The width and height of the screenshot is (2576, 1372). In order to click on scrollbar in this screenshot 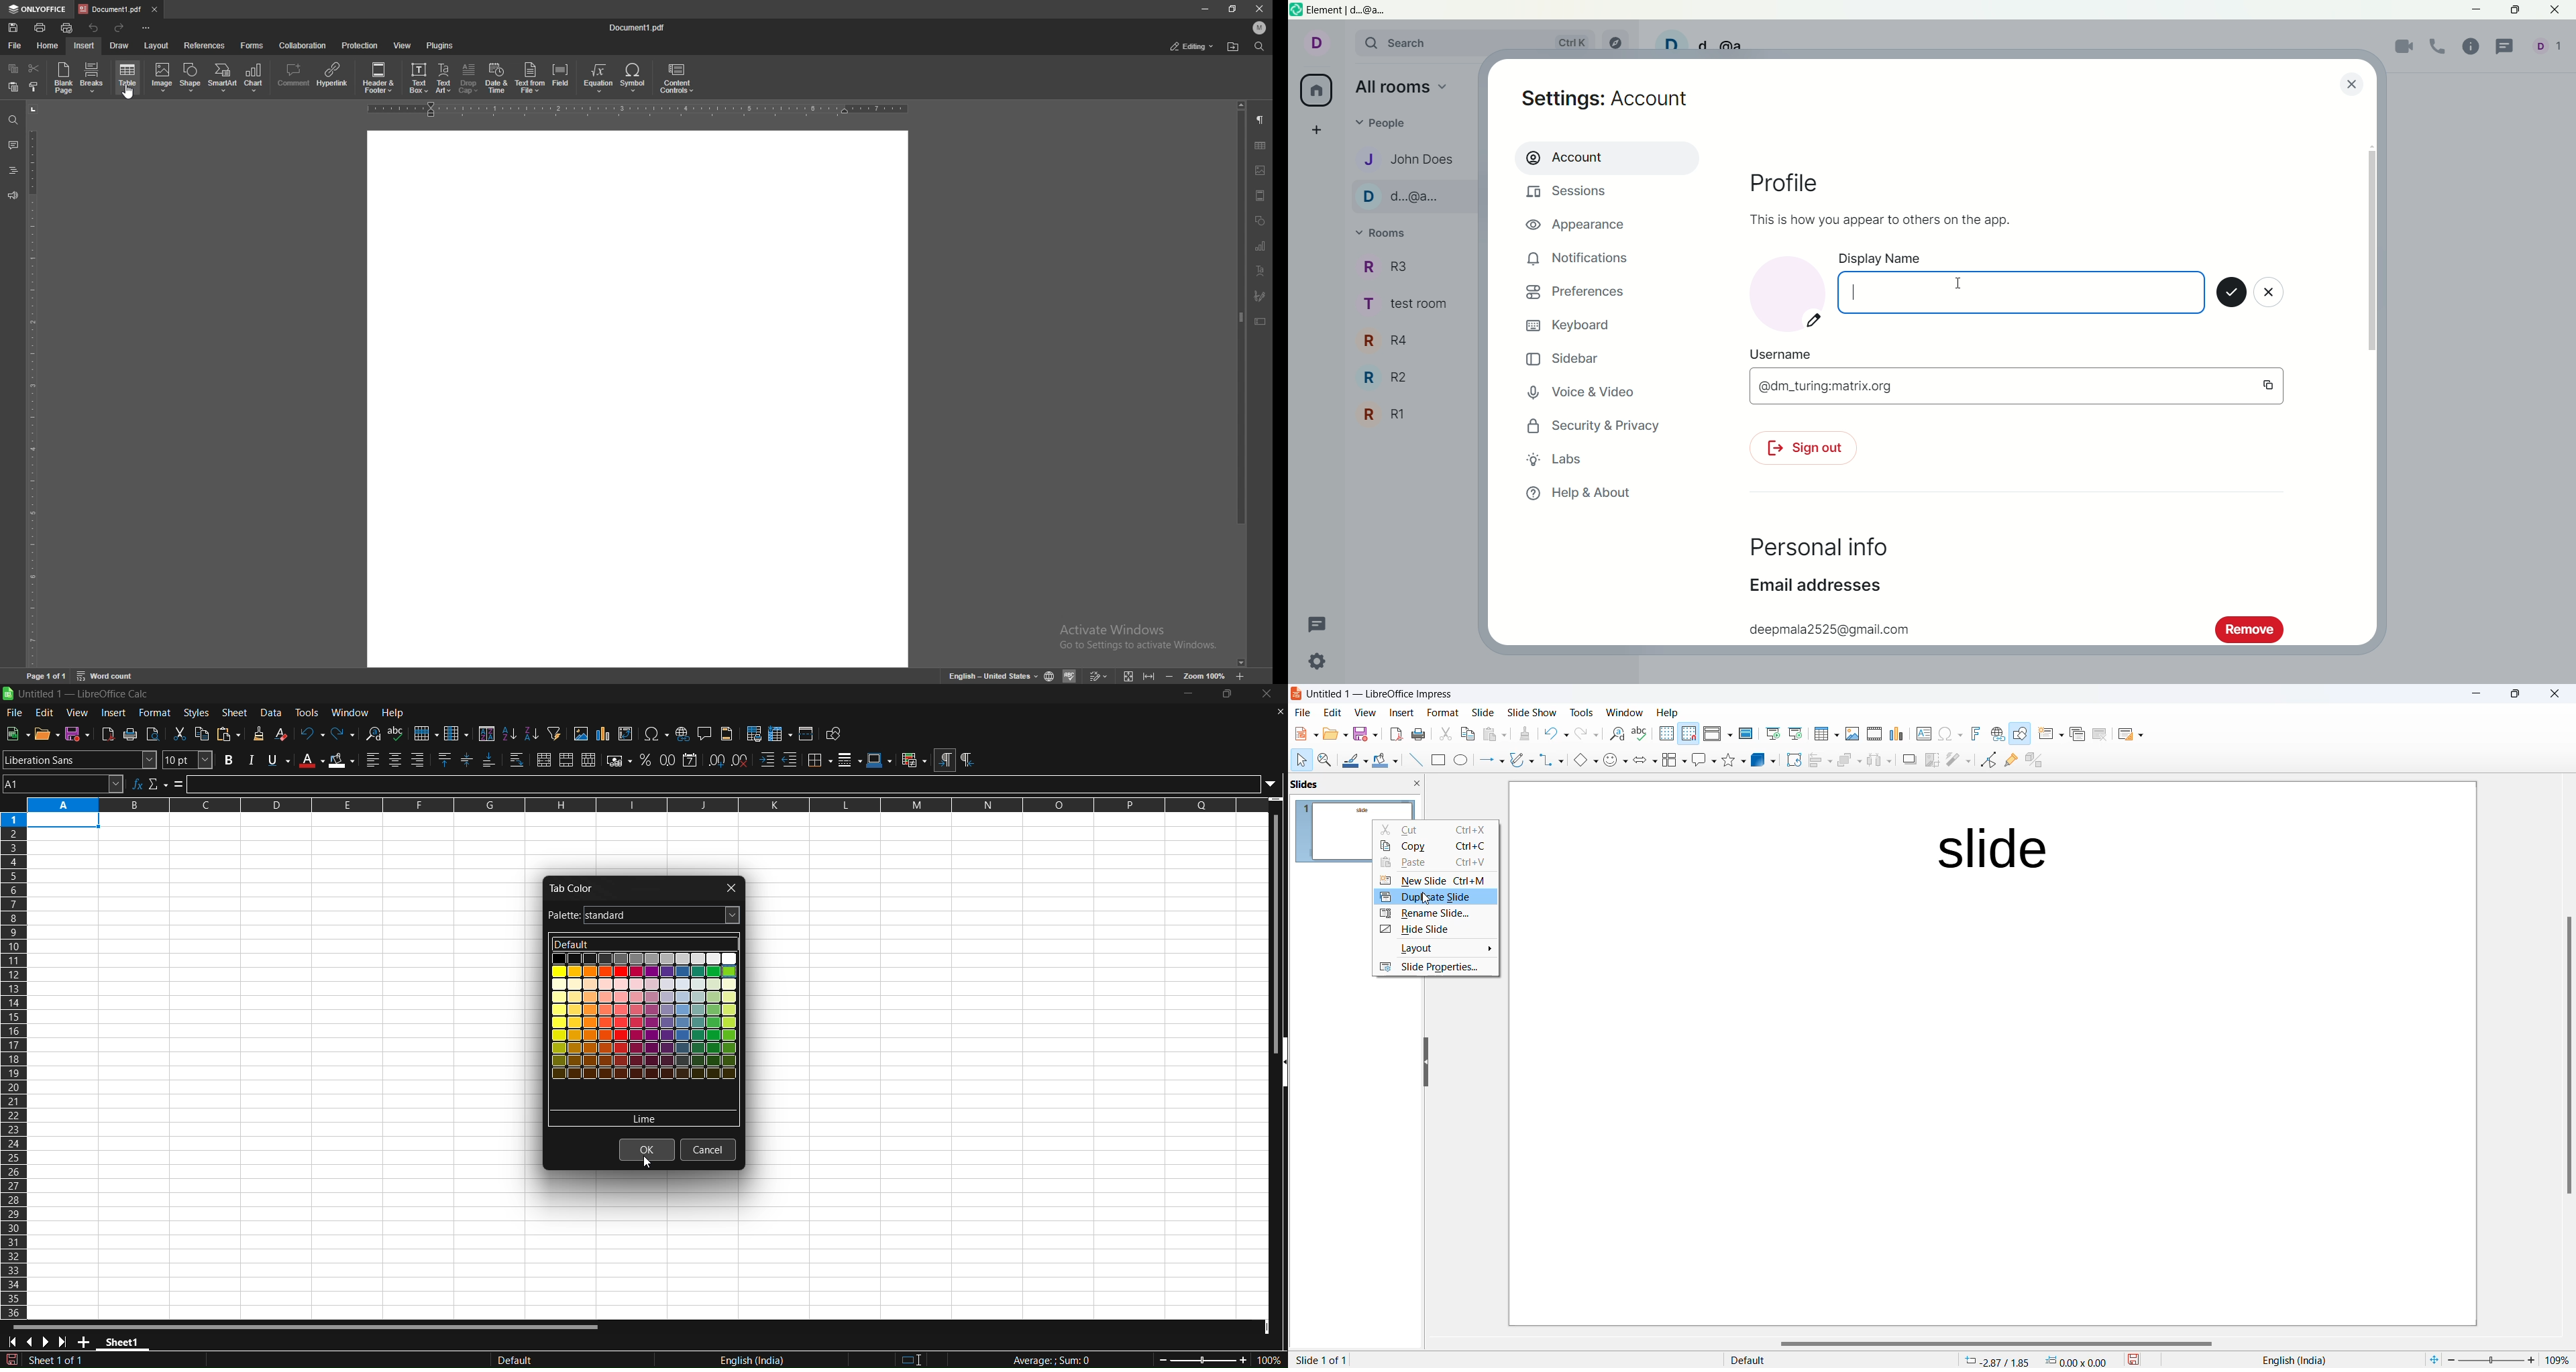, I will do `click(2568, 1055)`.